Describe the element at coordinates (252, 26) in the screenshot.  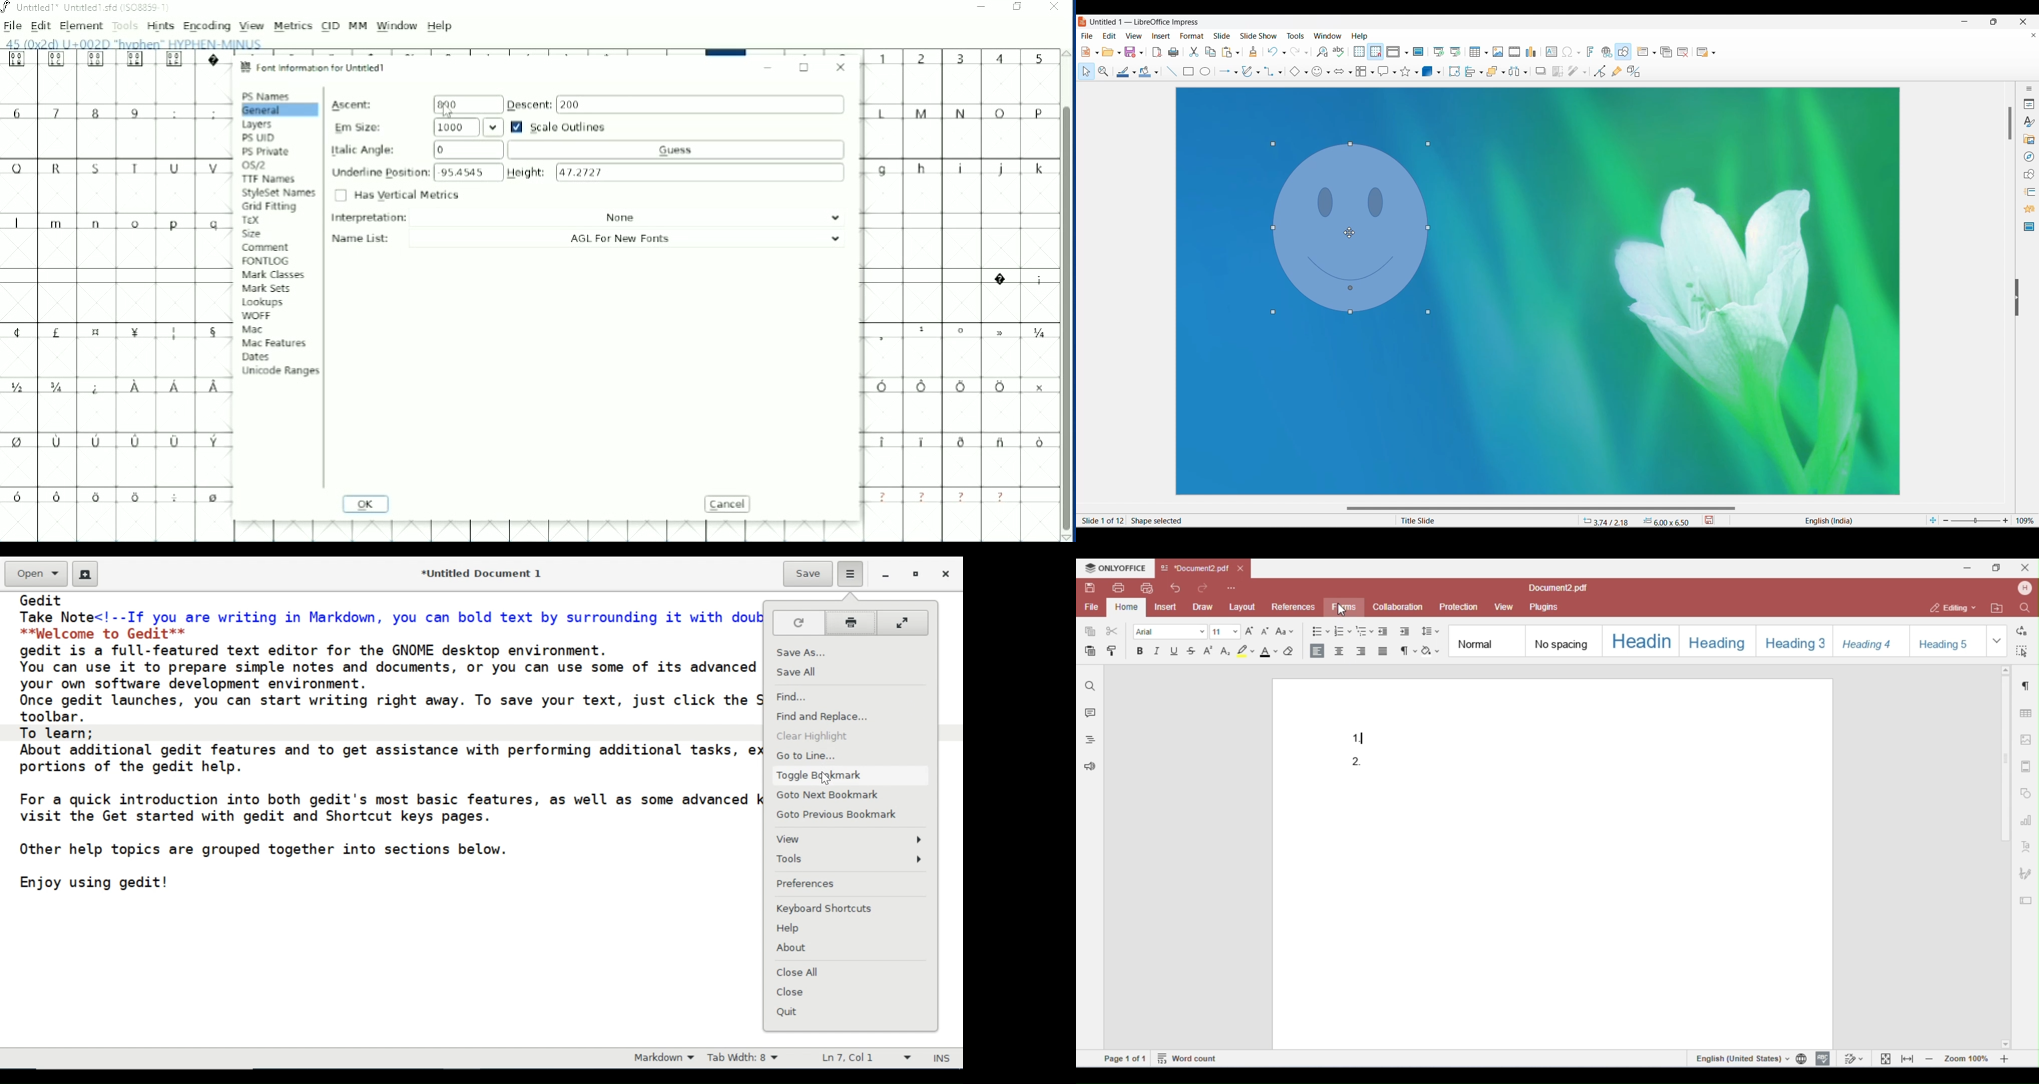
I see `View` at that location.